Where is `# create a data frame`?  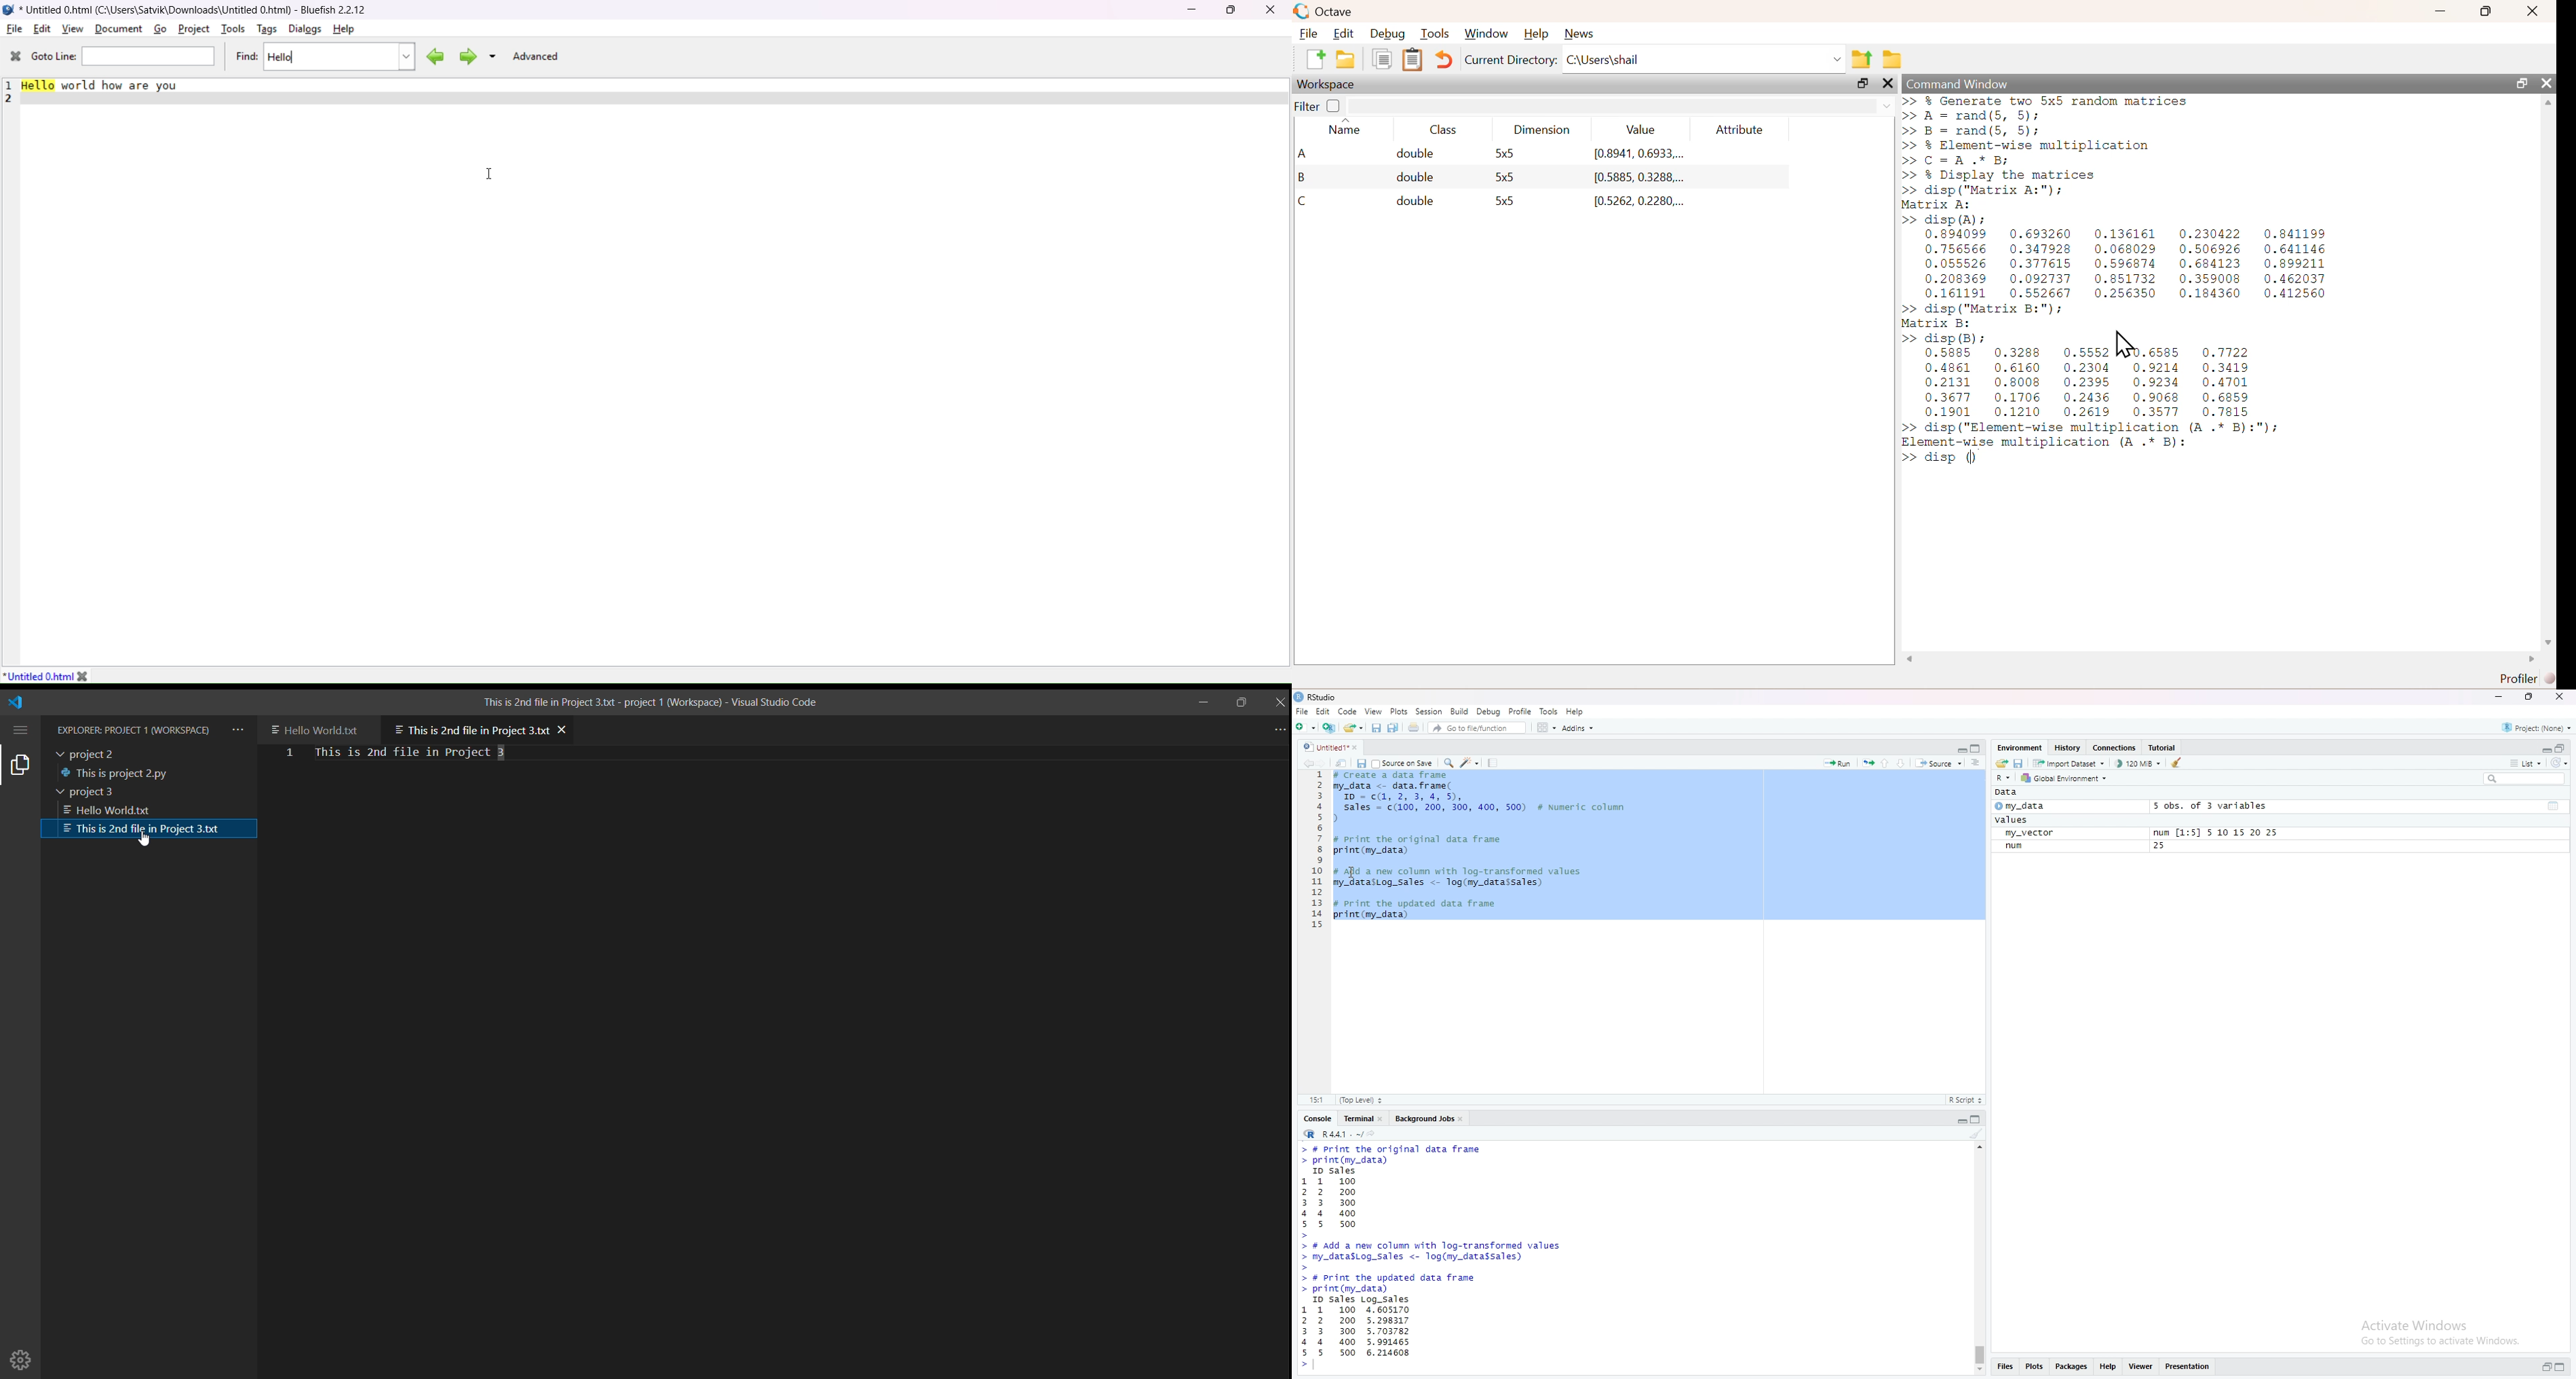
# create a data frame is located at coordinates (1399, 777).